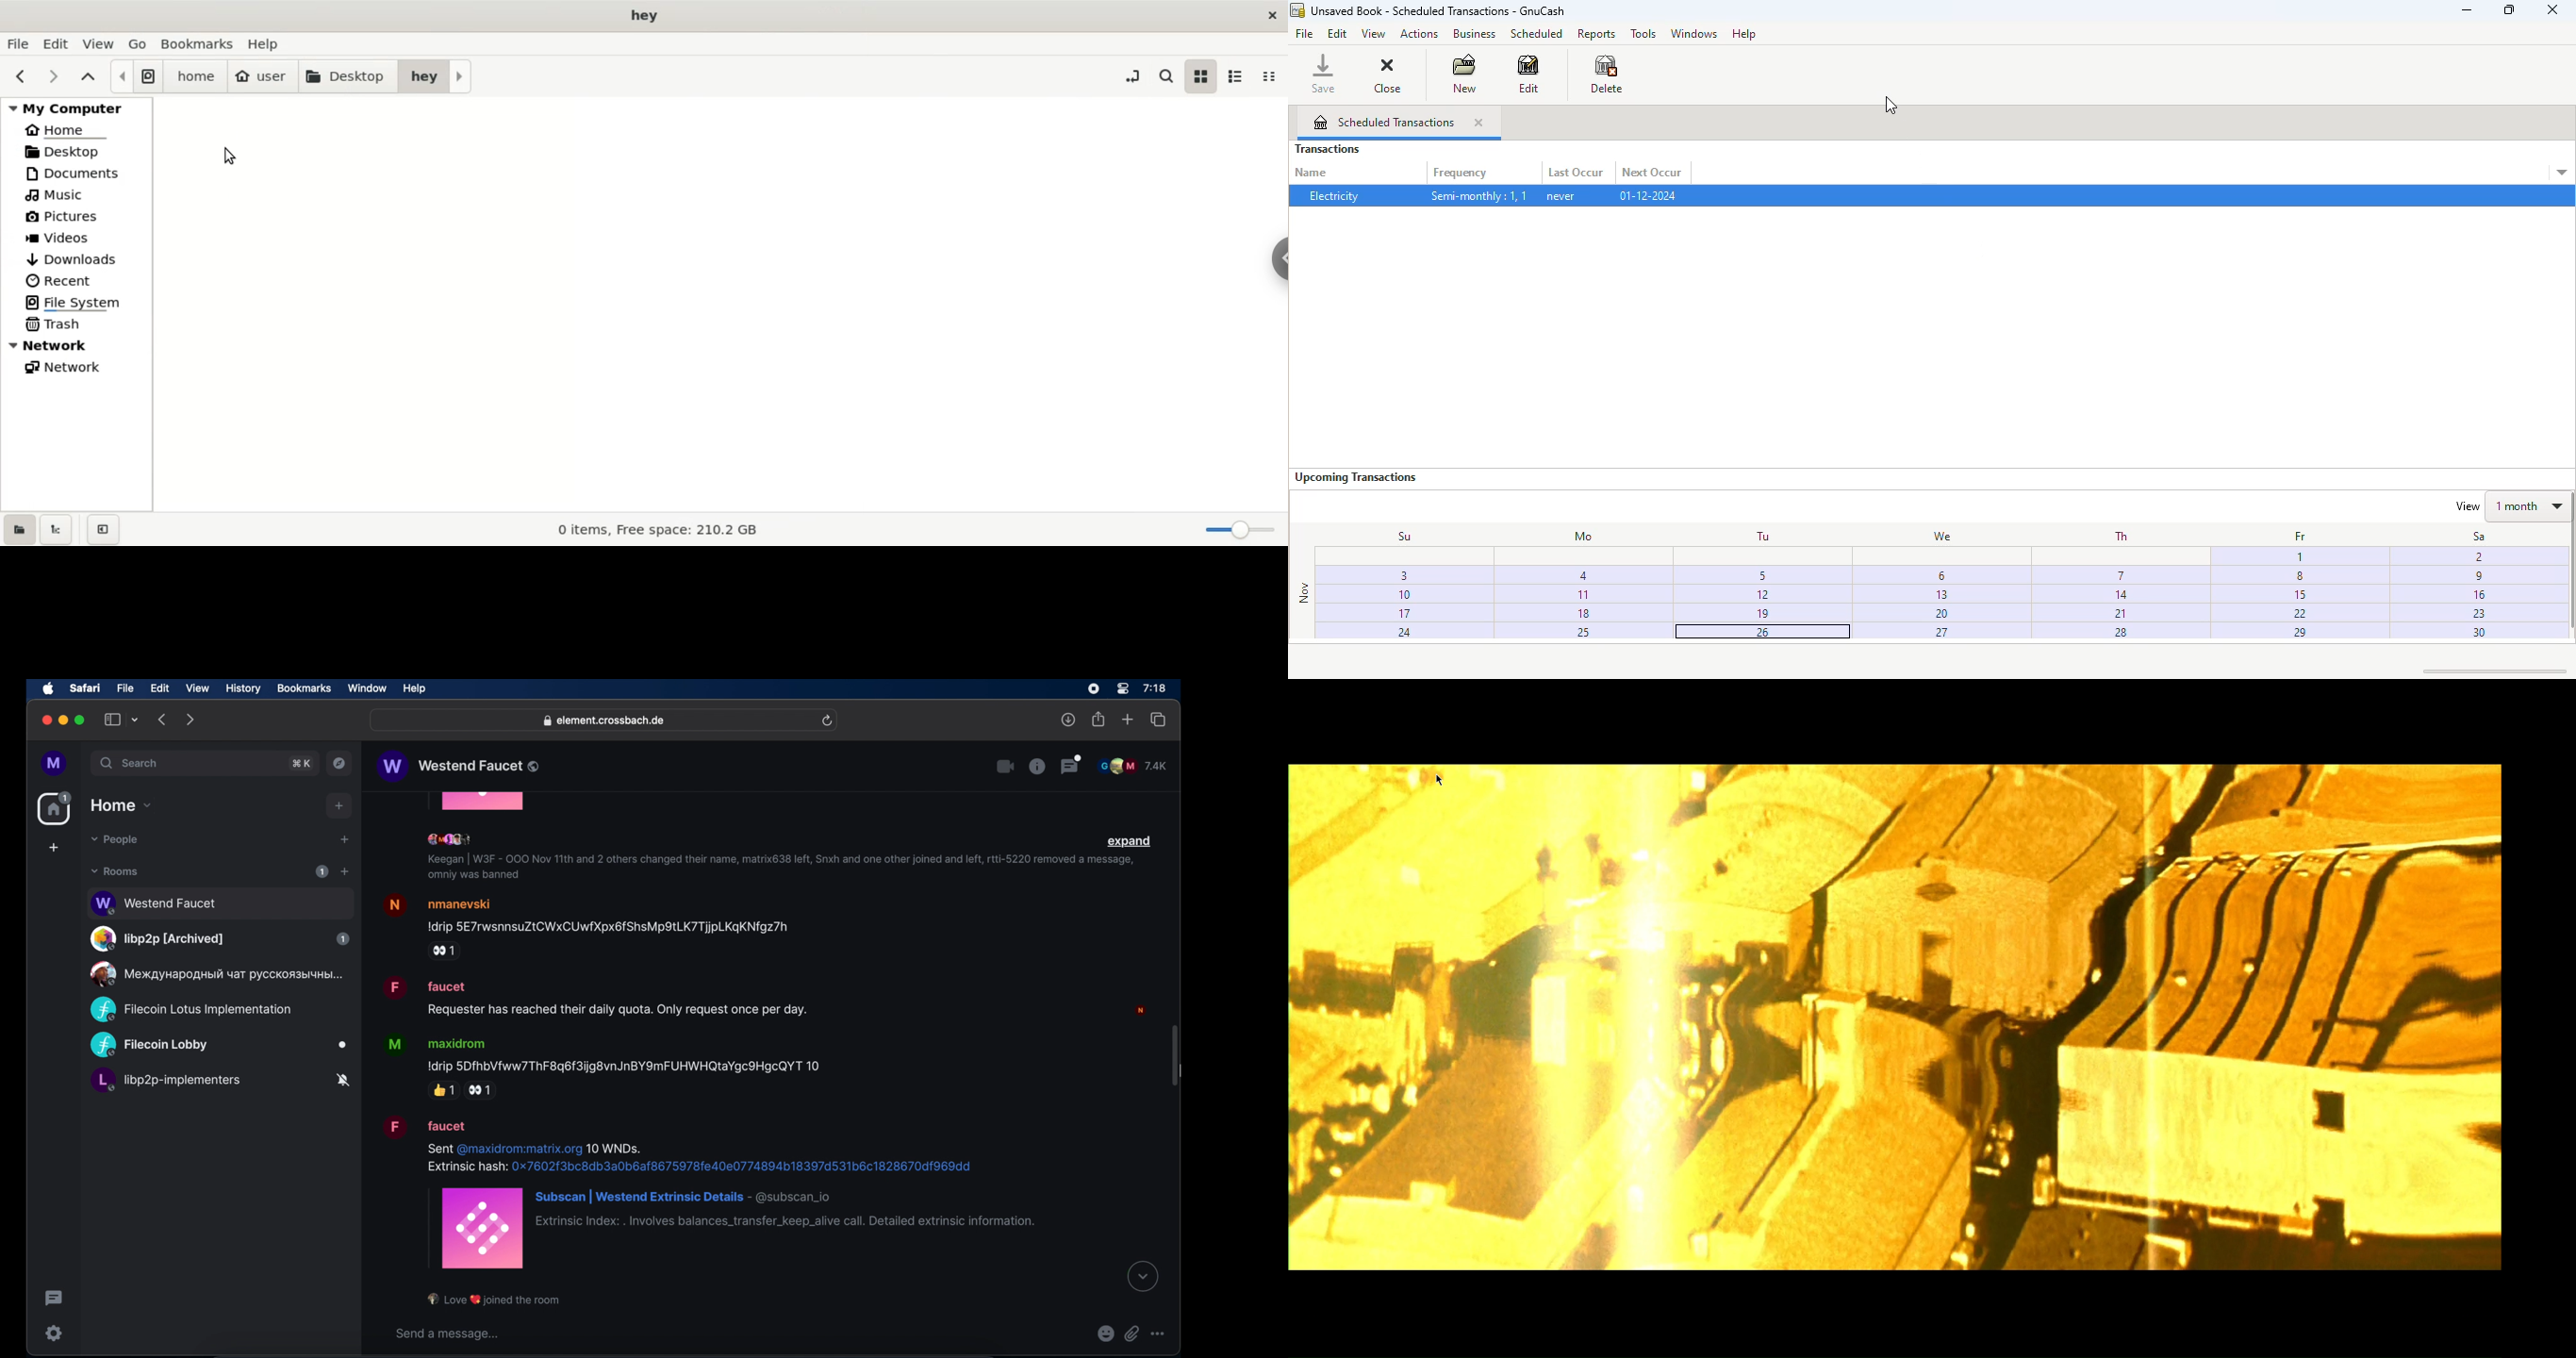  Describe the element at coordinates (197, 688) in the screenshot. I see `view` at that location.